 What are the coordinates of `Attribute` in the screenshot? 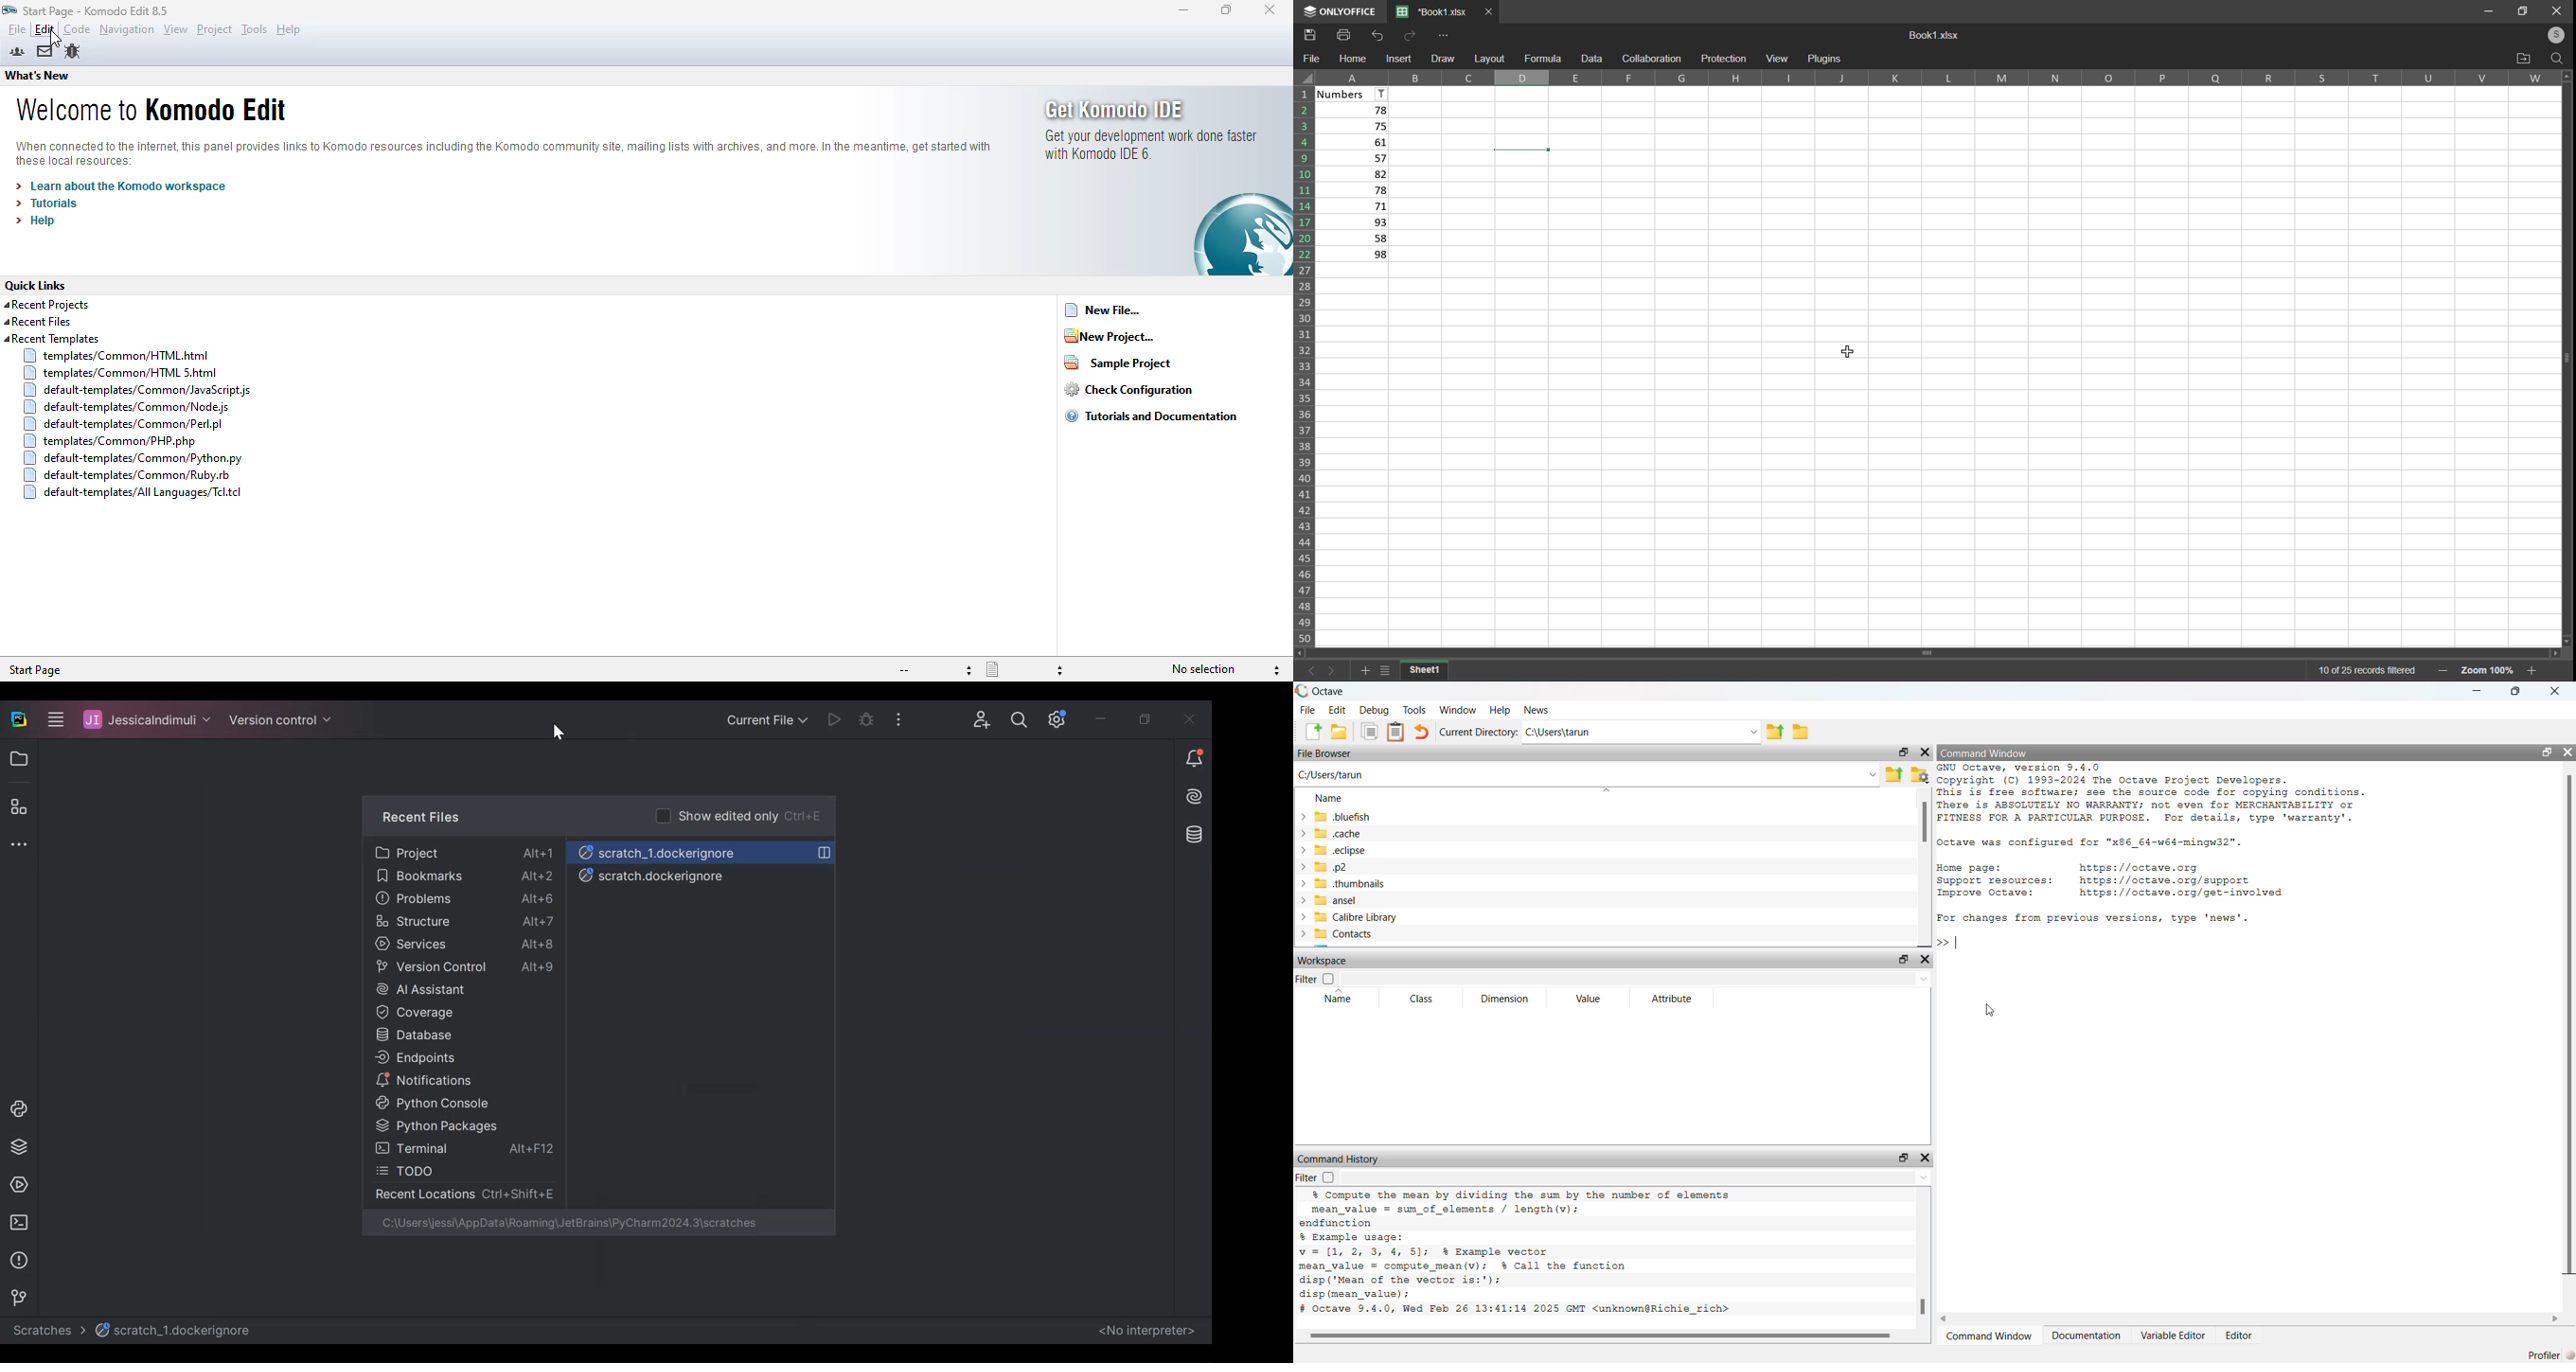 It's located at (1673, 999).